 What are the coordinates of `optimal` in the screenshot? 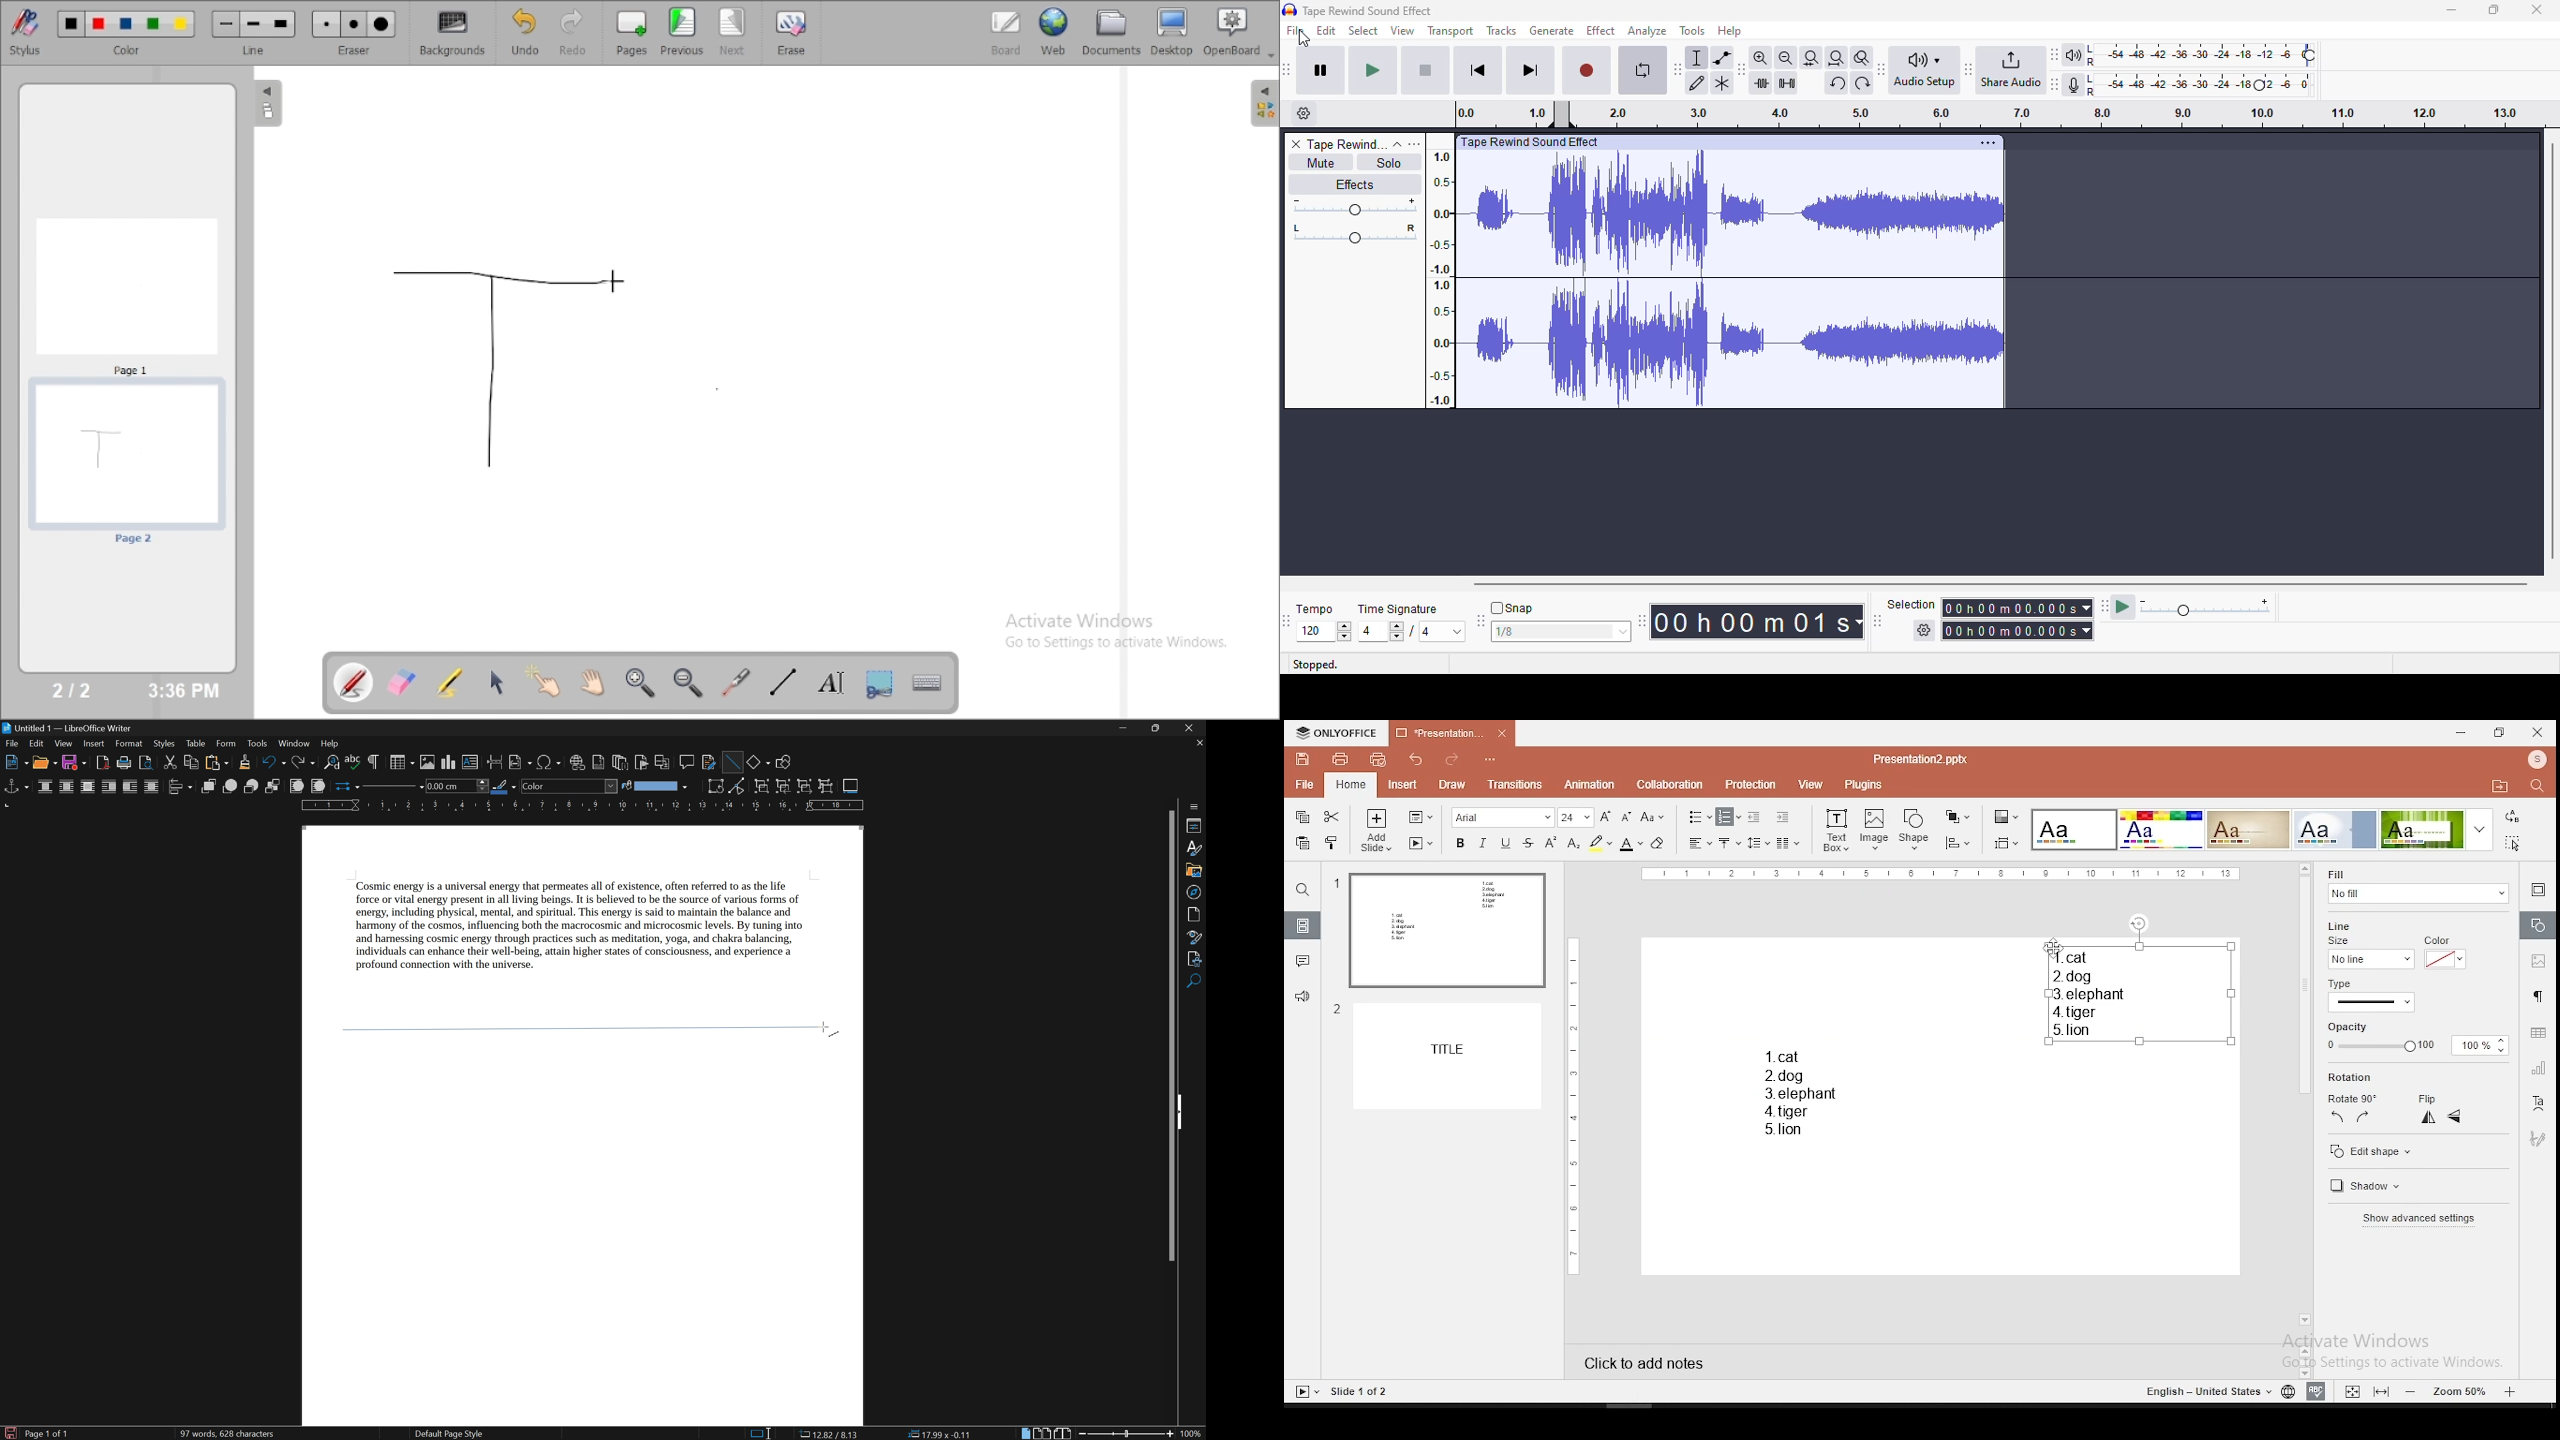 It's located at (87, 787).